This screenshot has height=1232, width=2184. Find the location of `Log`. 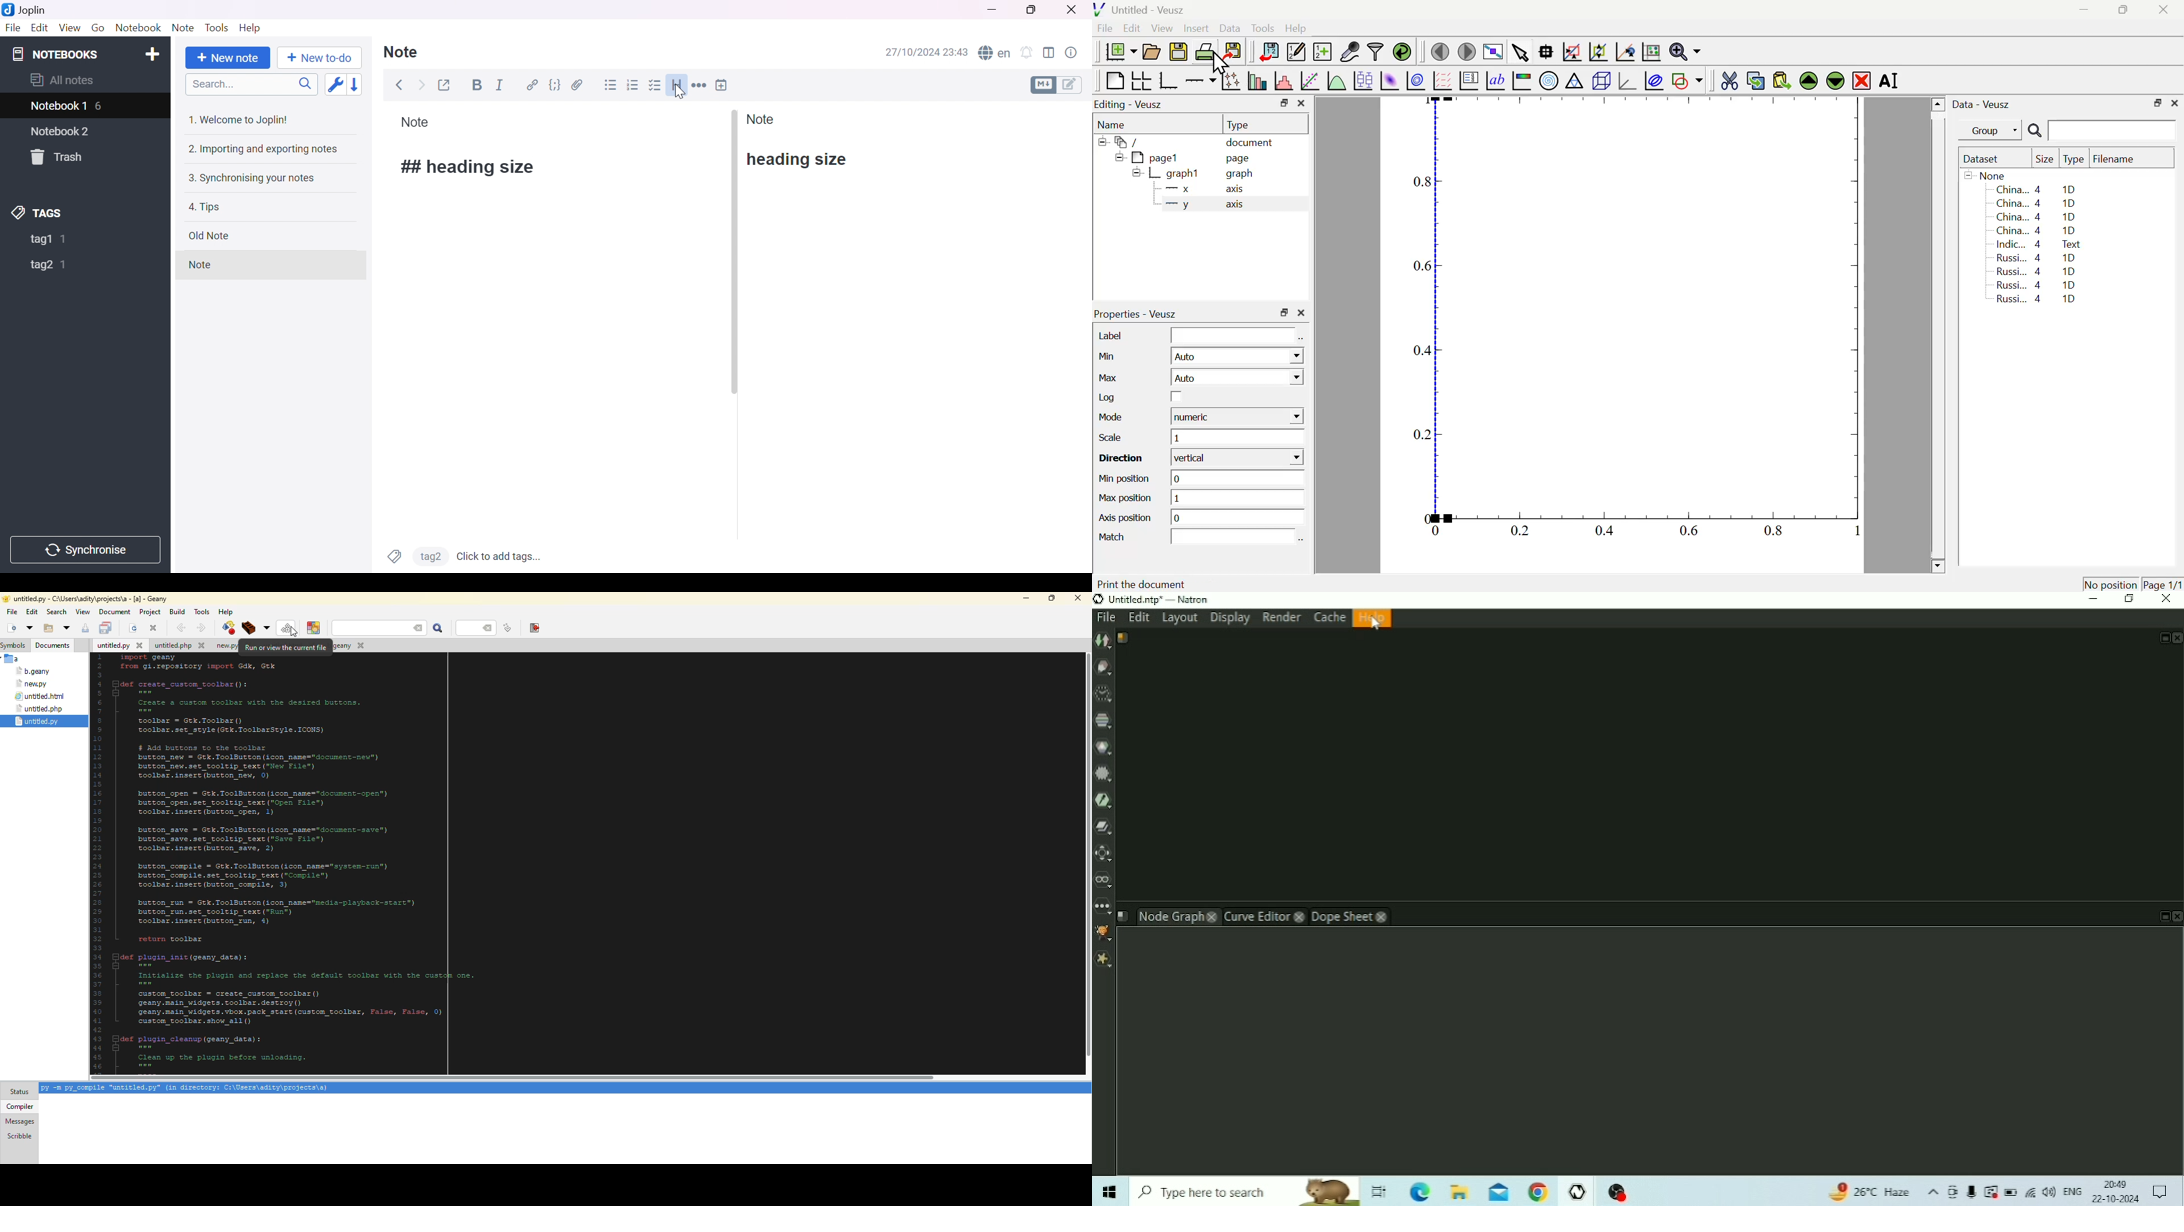

Log is located at coordinates (1109, 398).